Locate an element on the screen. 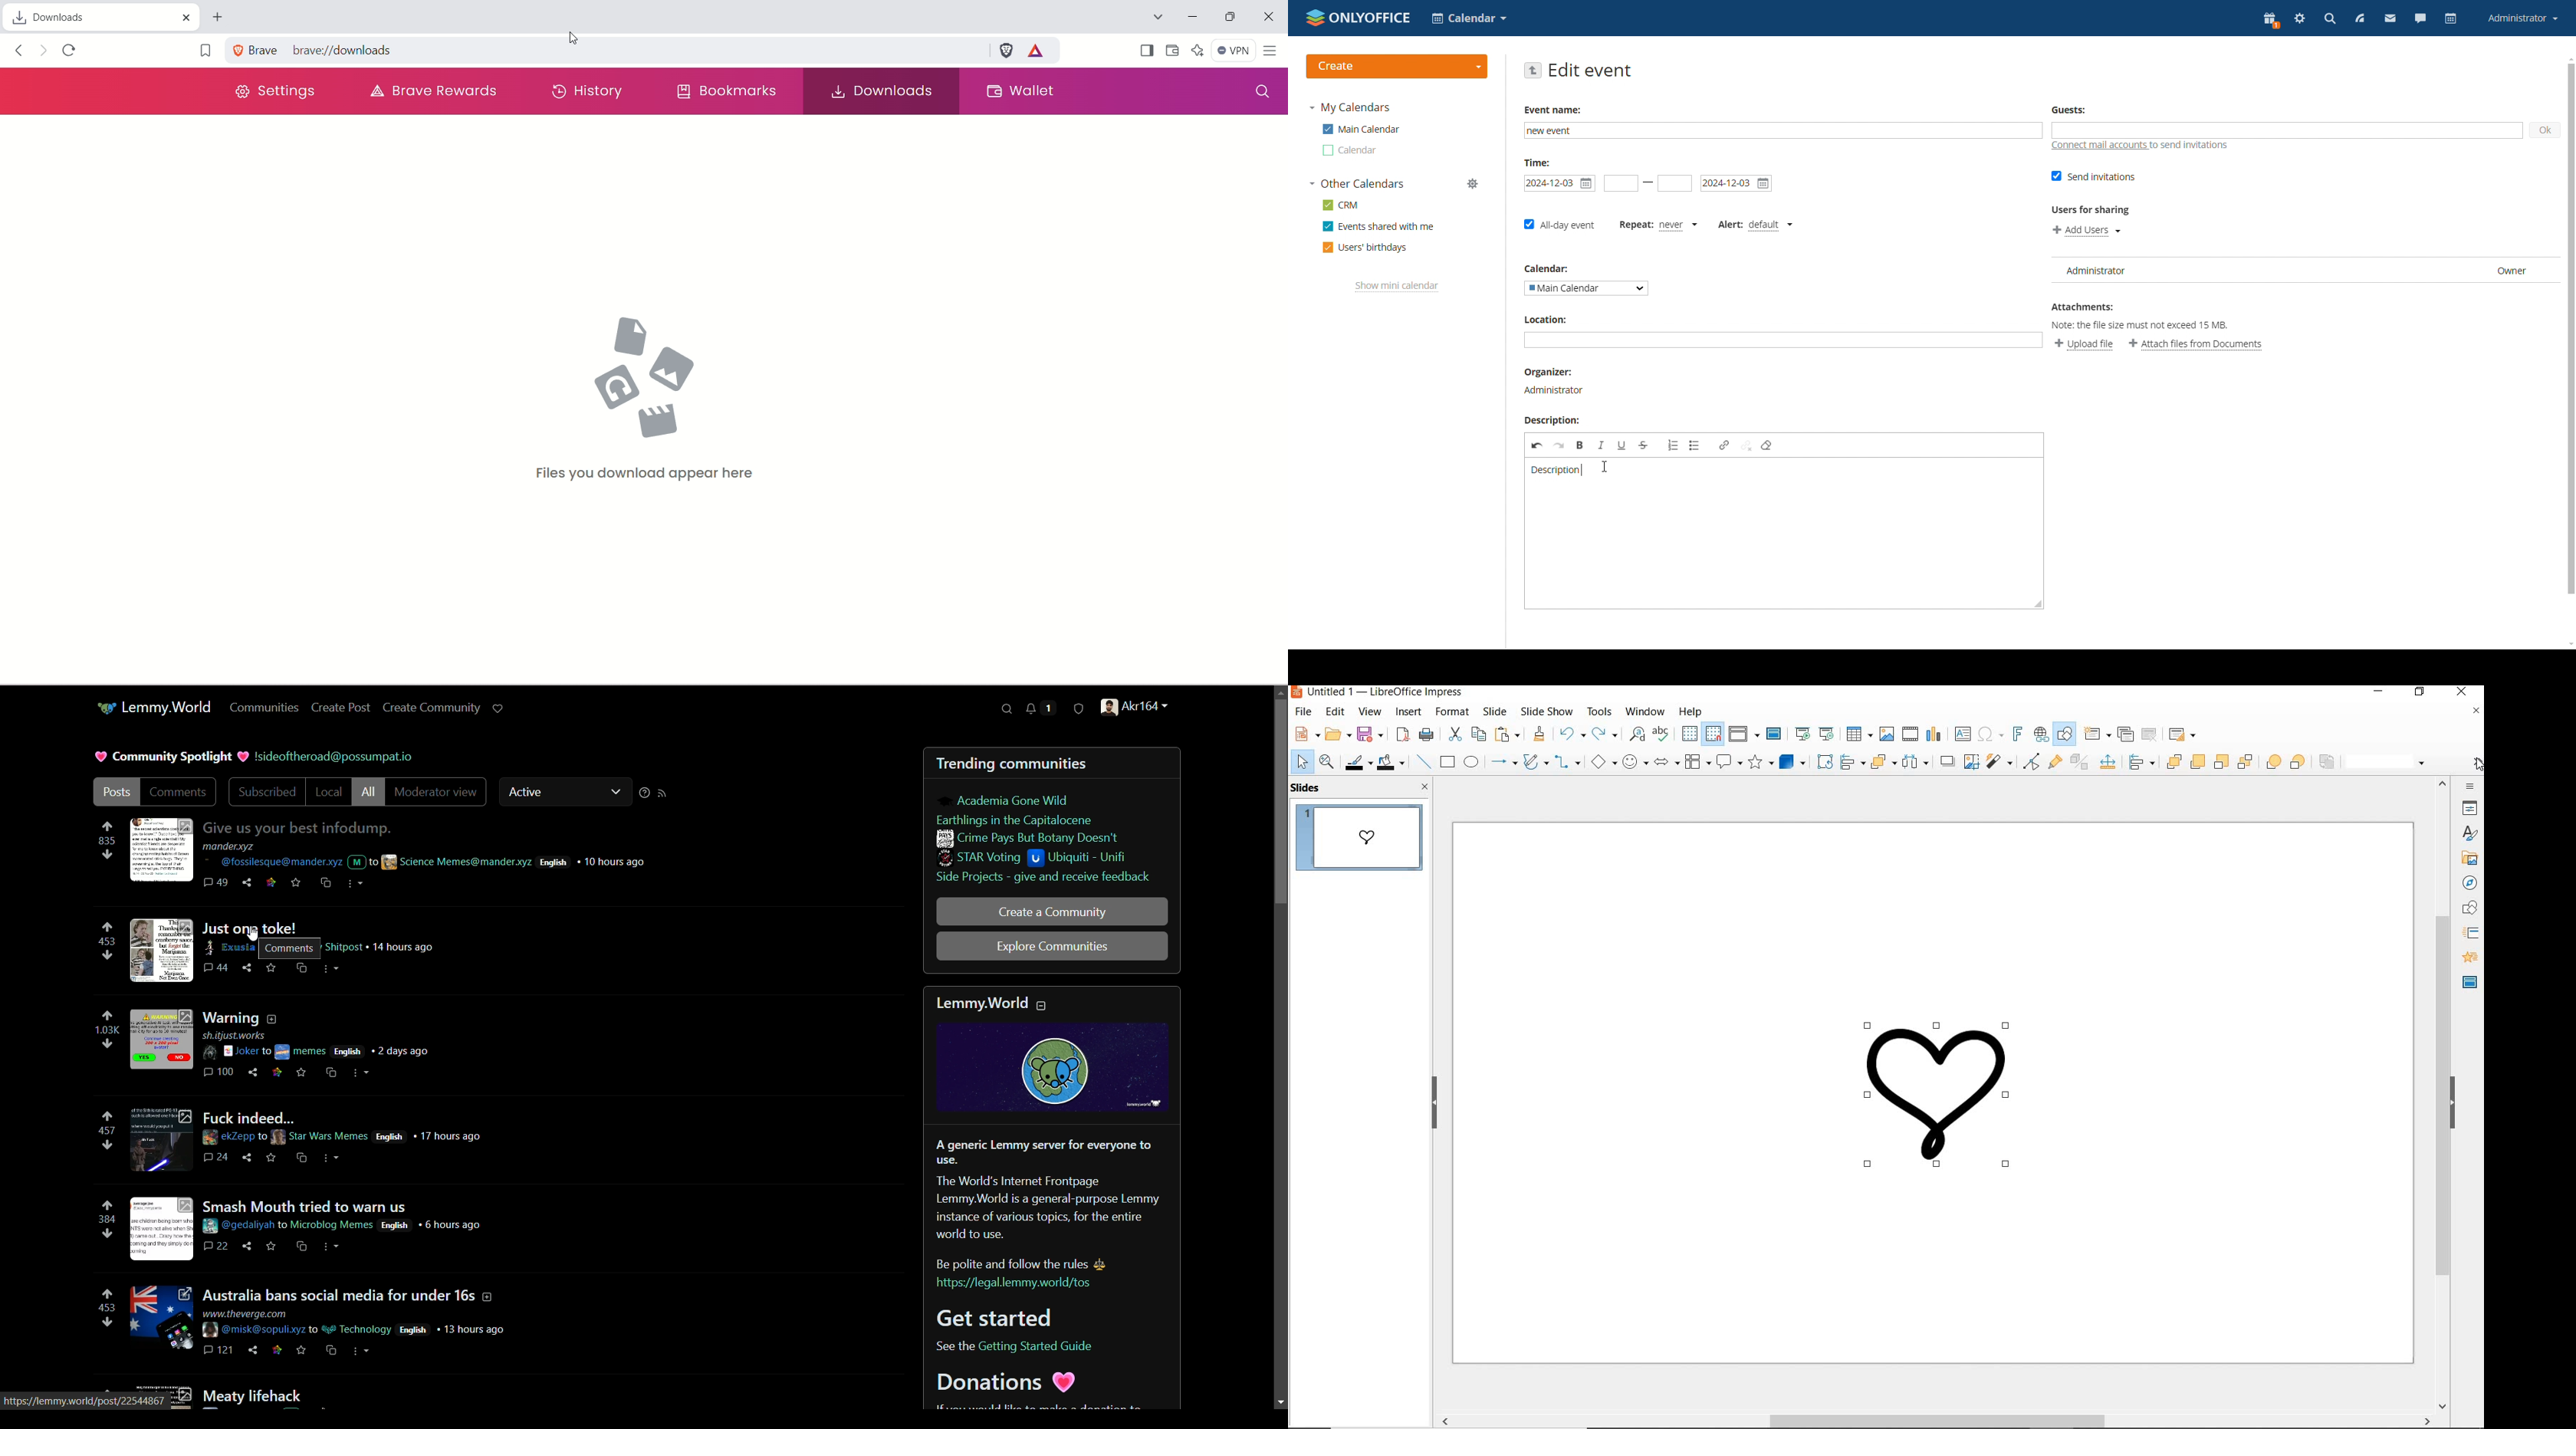  Fuck indeed... is located at coordinates (256, 1118).